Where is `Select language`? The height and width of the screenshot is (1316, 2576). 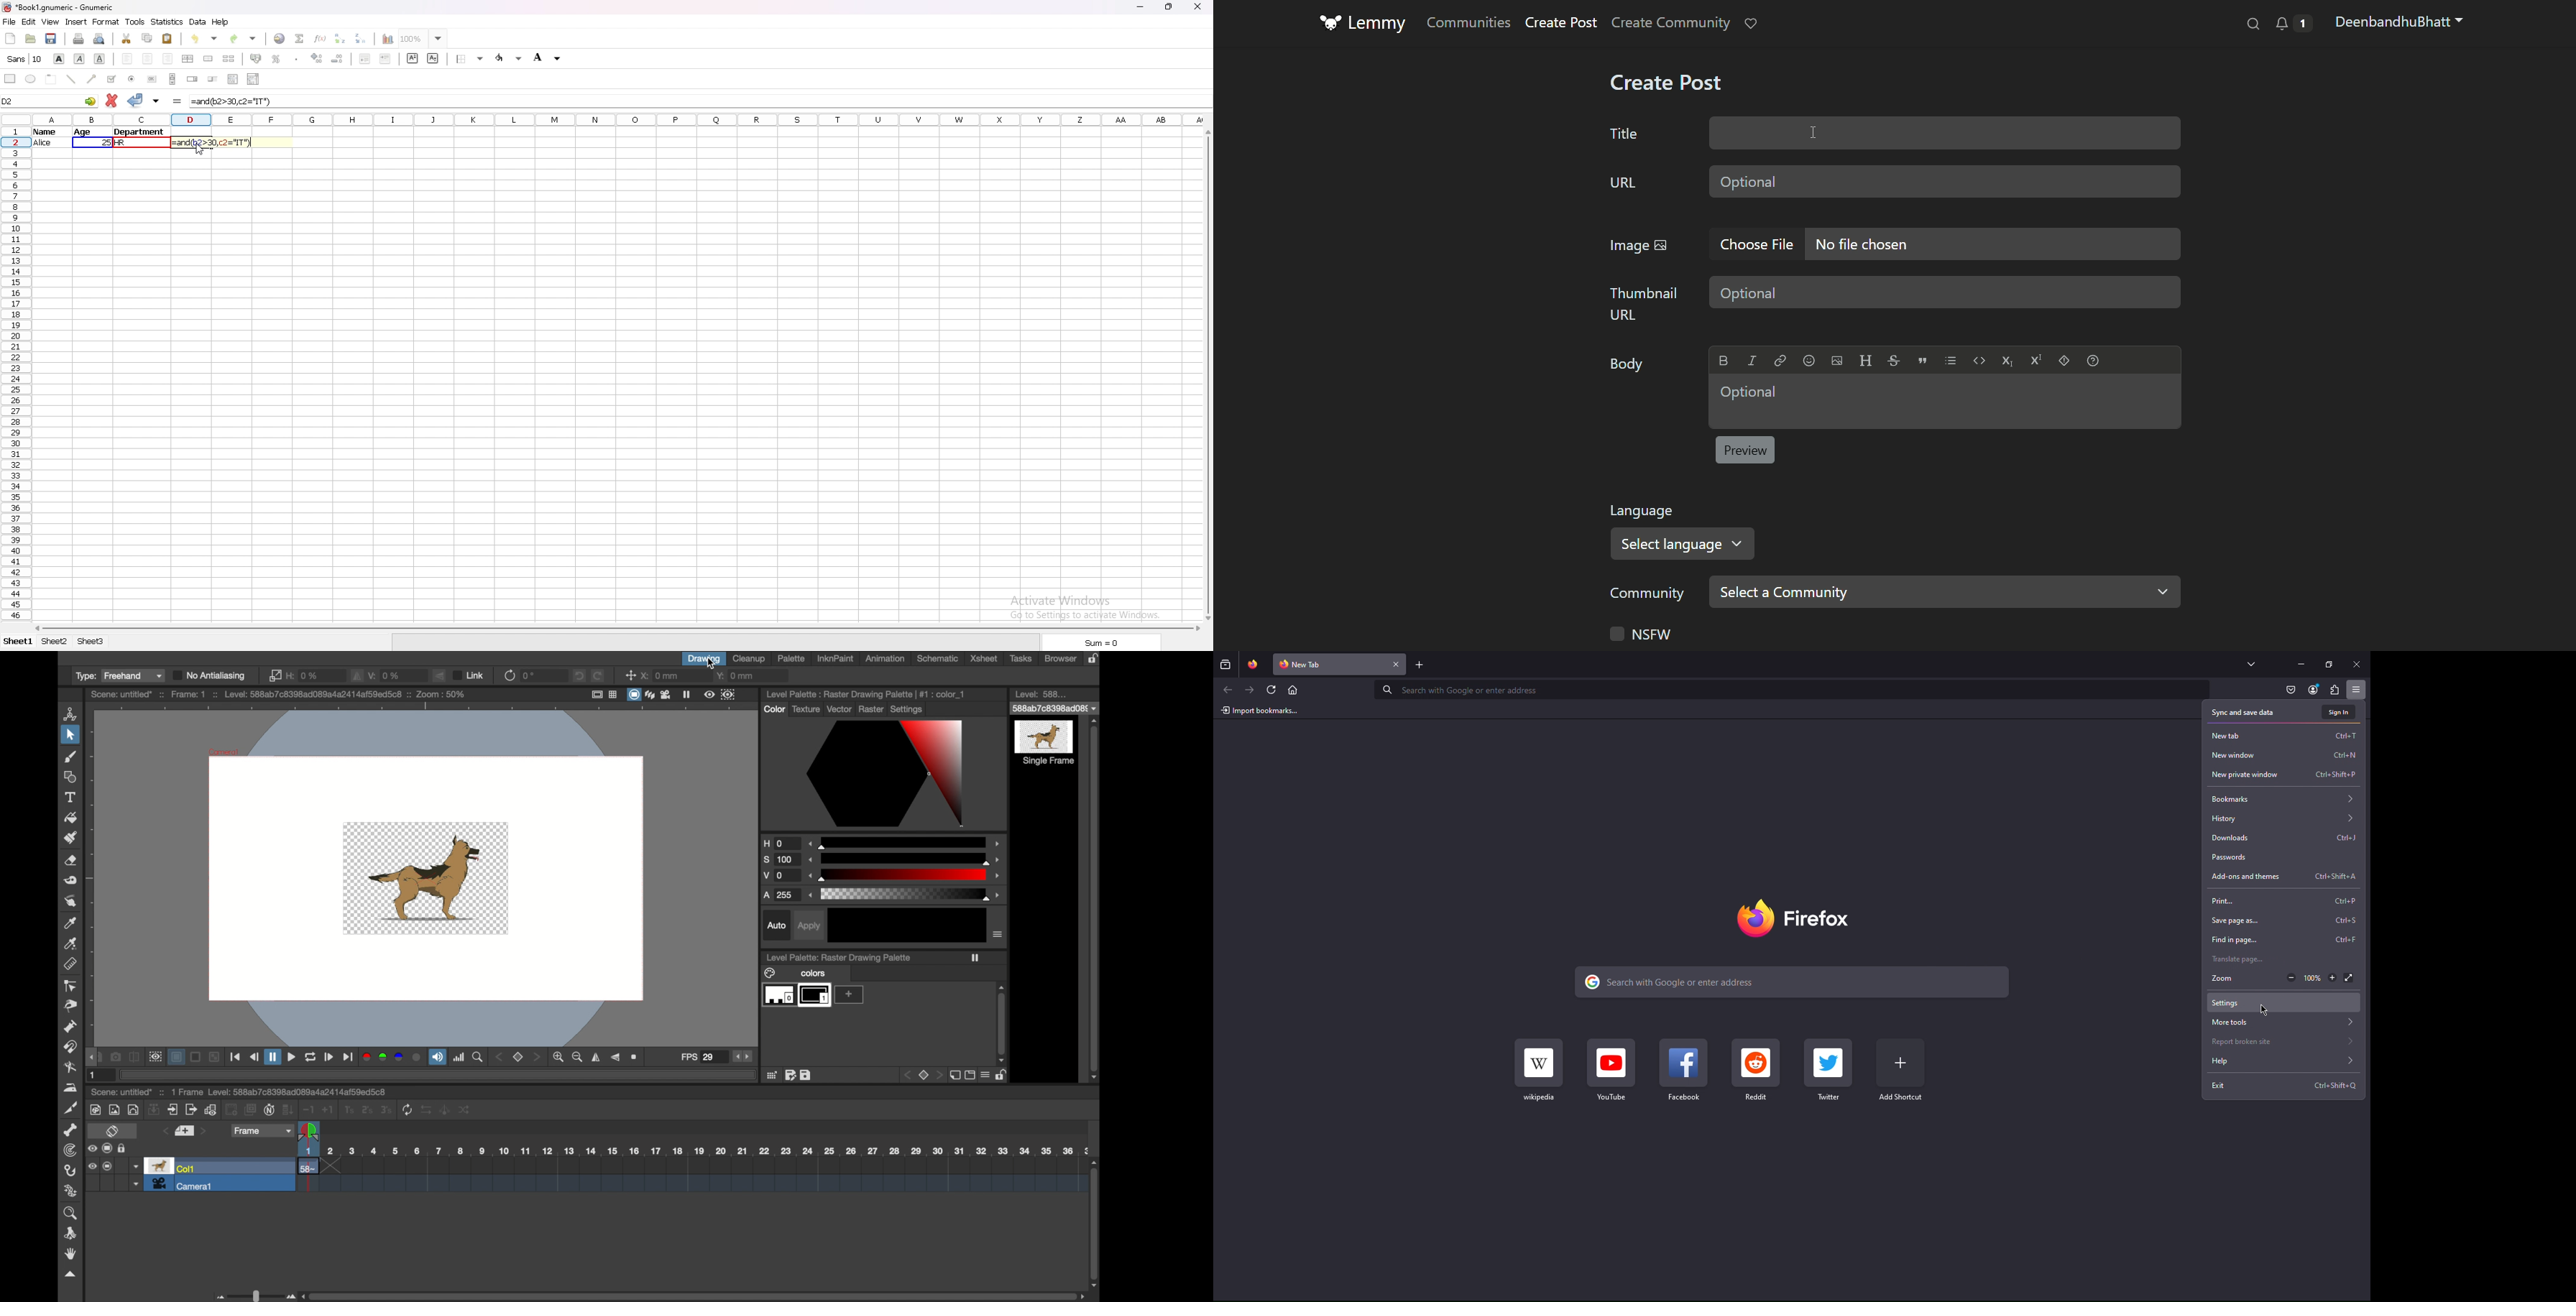 Select language is located at coordinates (1688, 543).